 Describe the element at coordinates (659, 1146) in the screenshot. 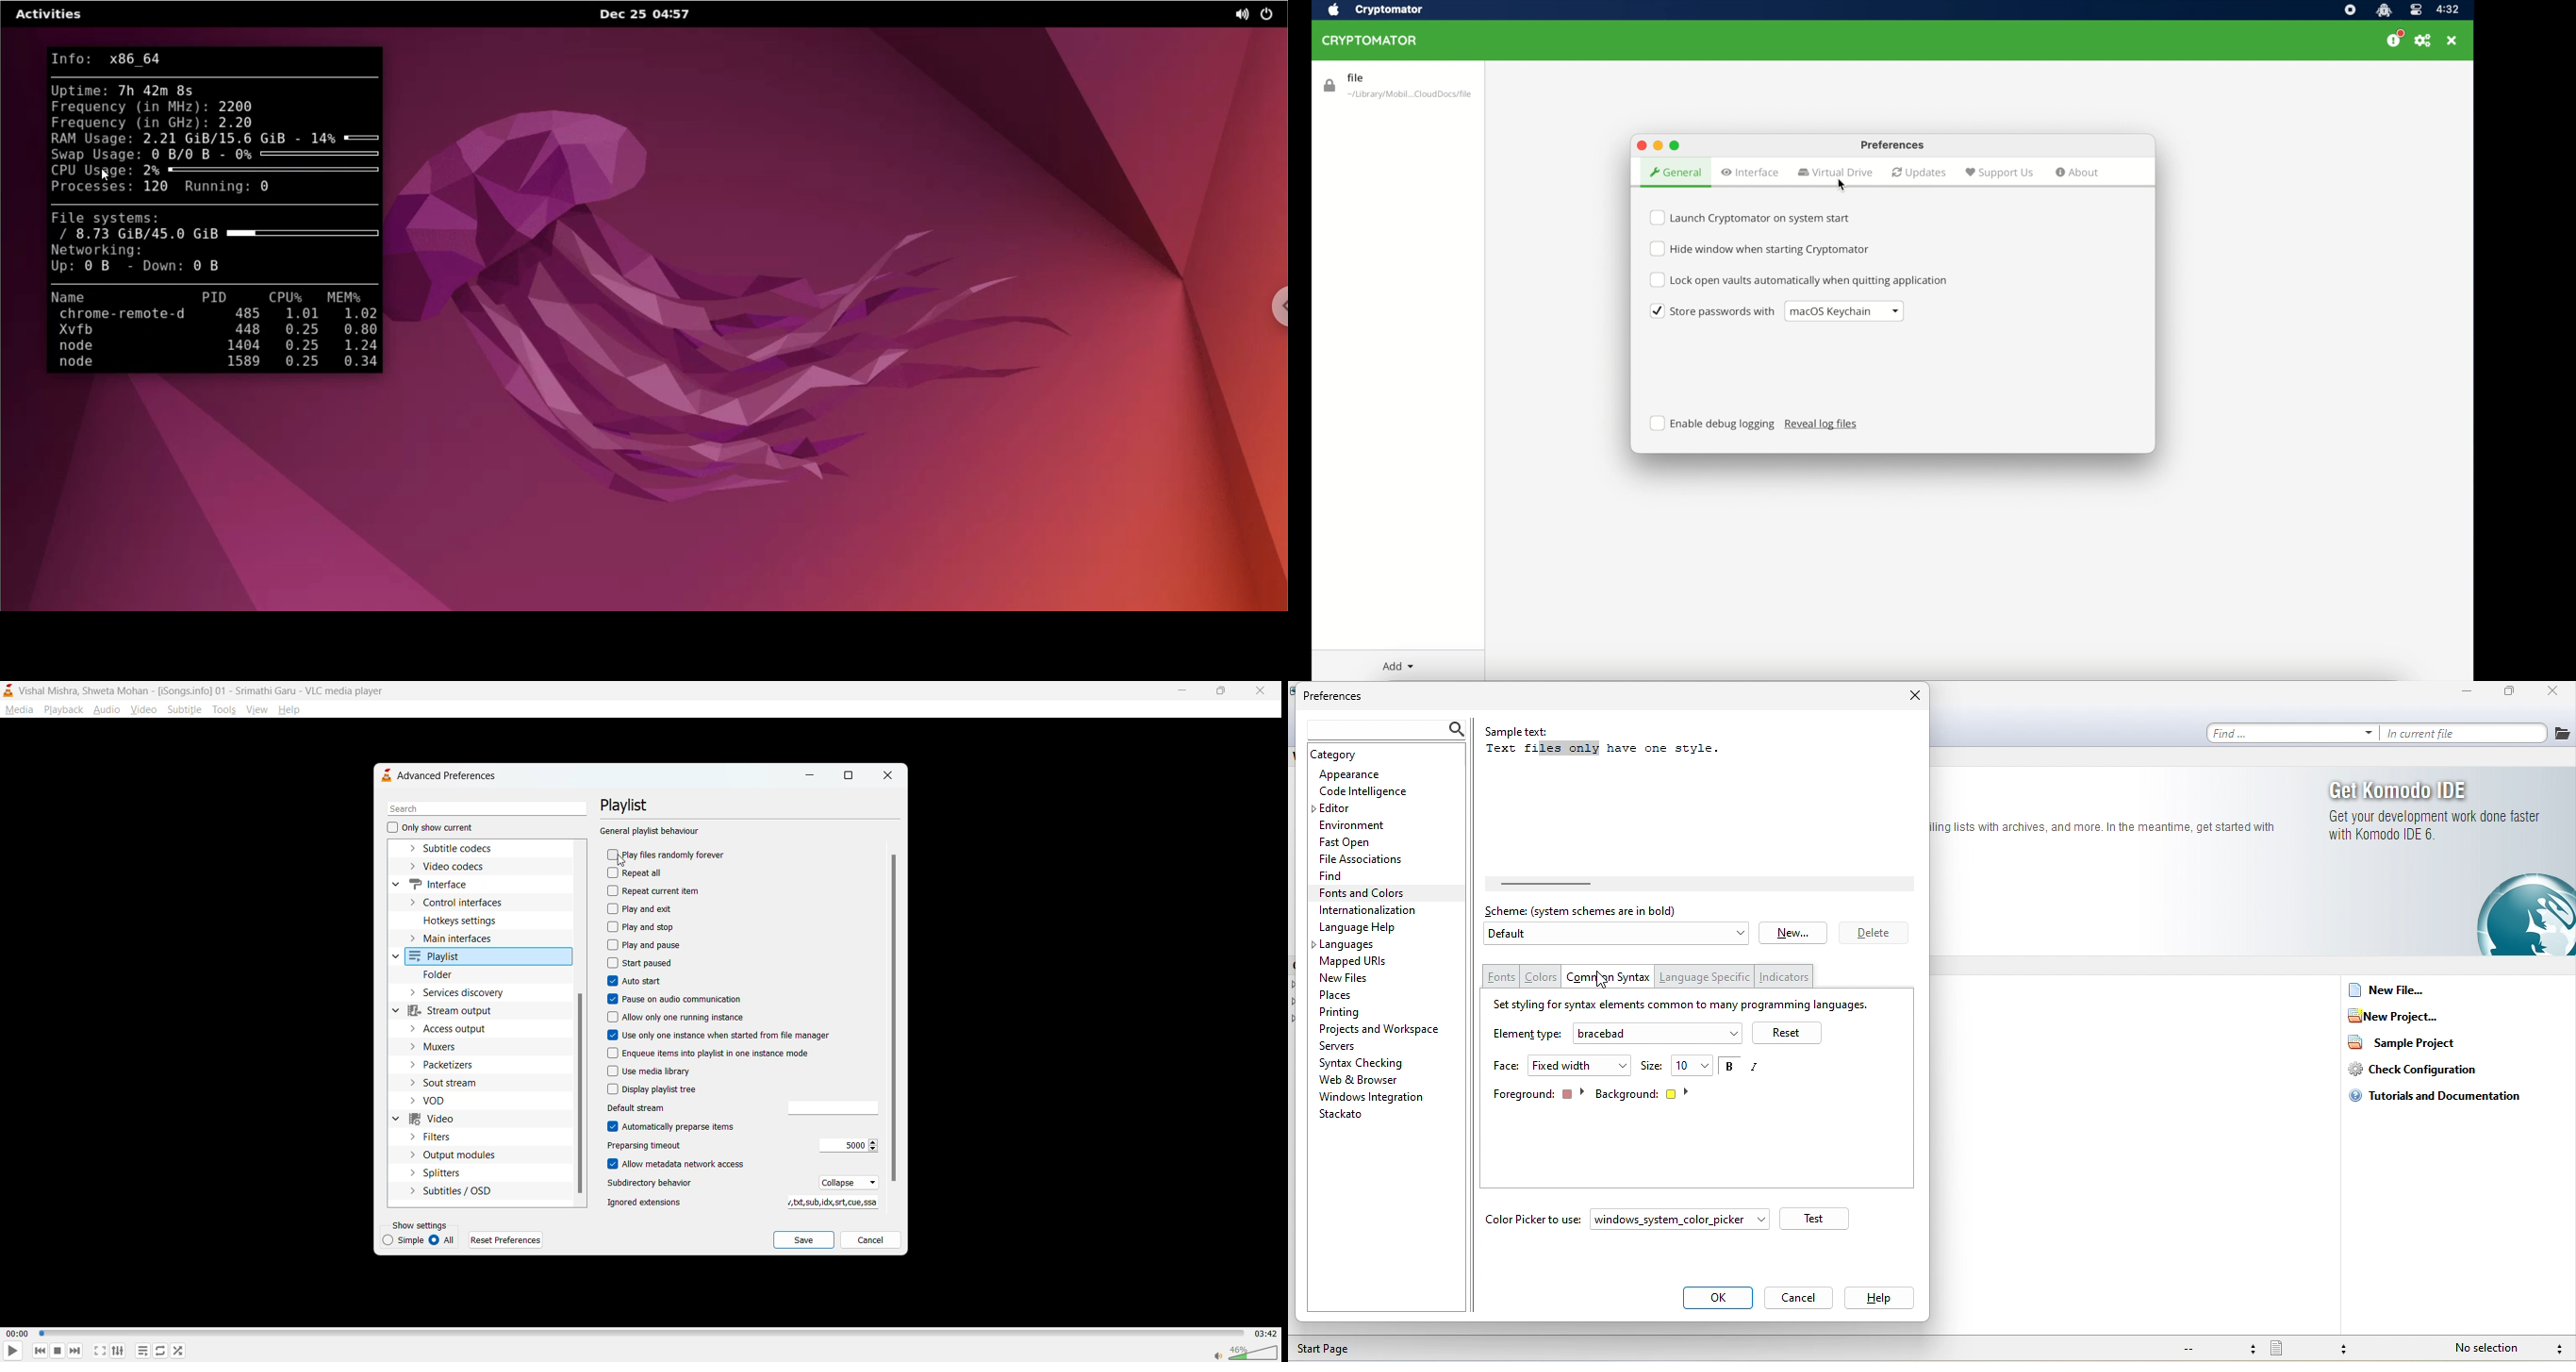

I see `preparsing timeout` at that location.